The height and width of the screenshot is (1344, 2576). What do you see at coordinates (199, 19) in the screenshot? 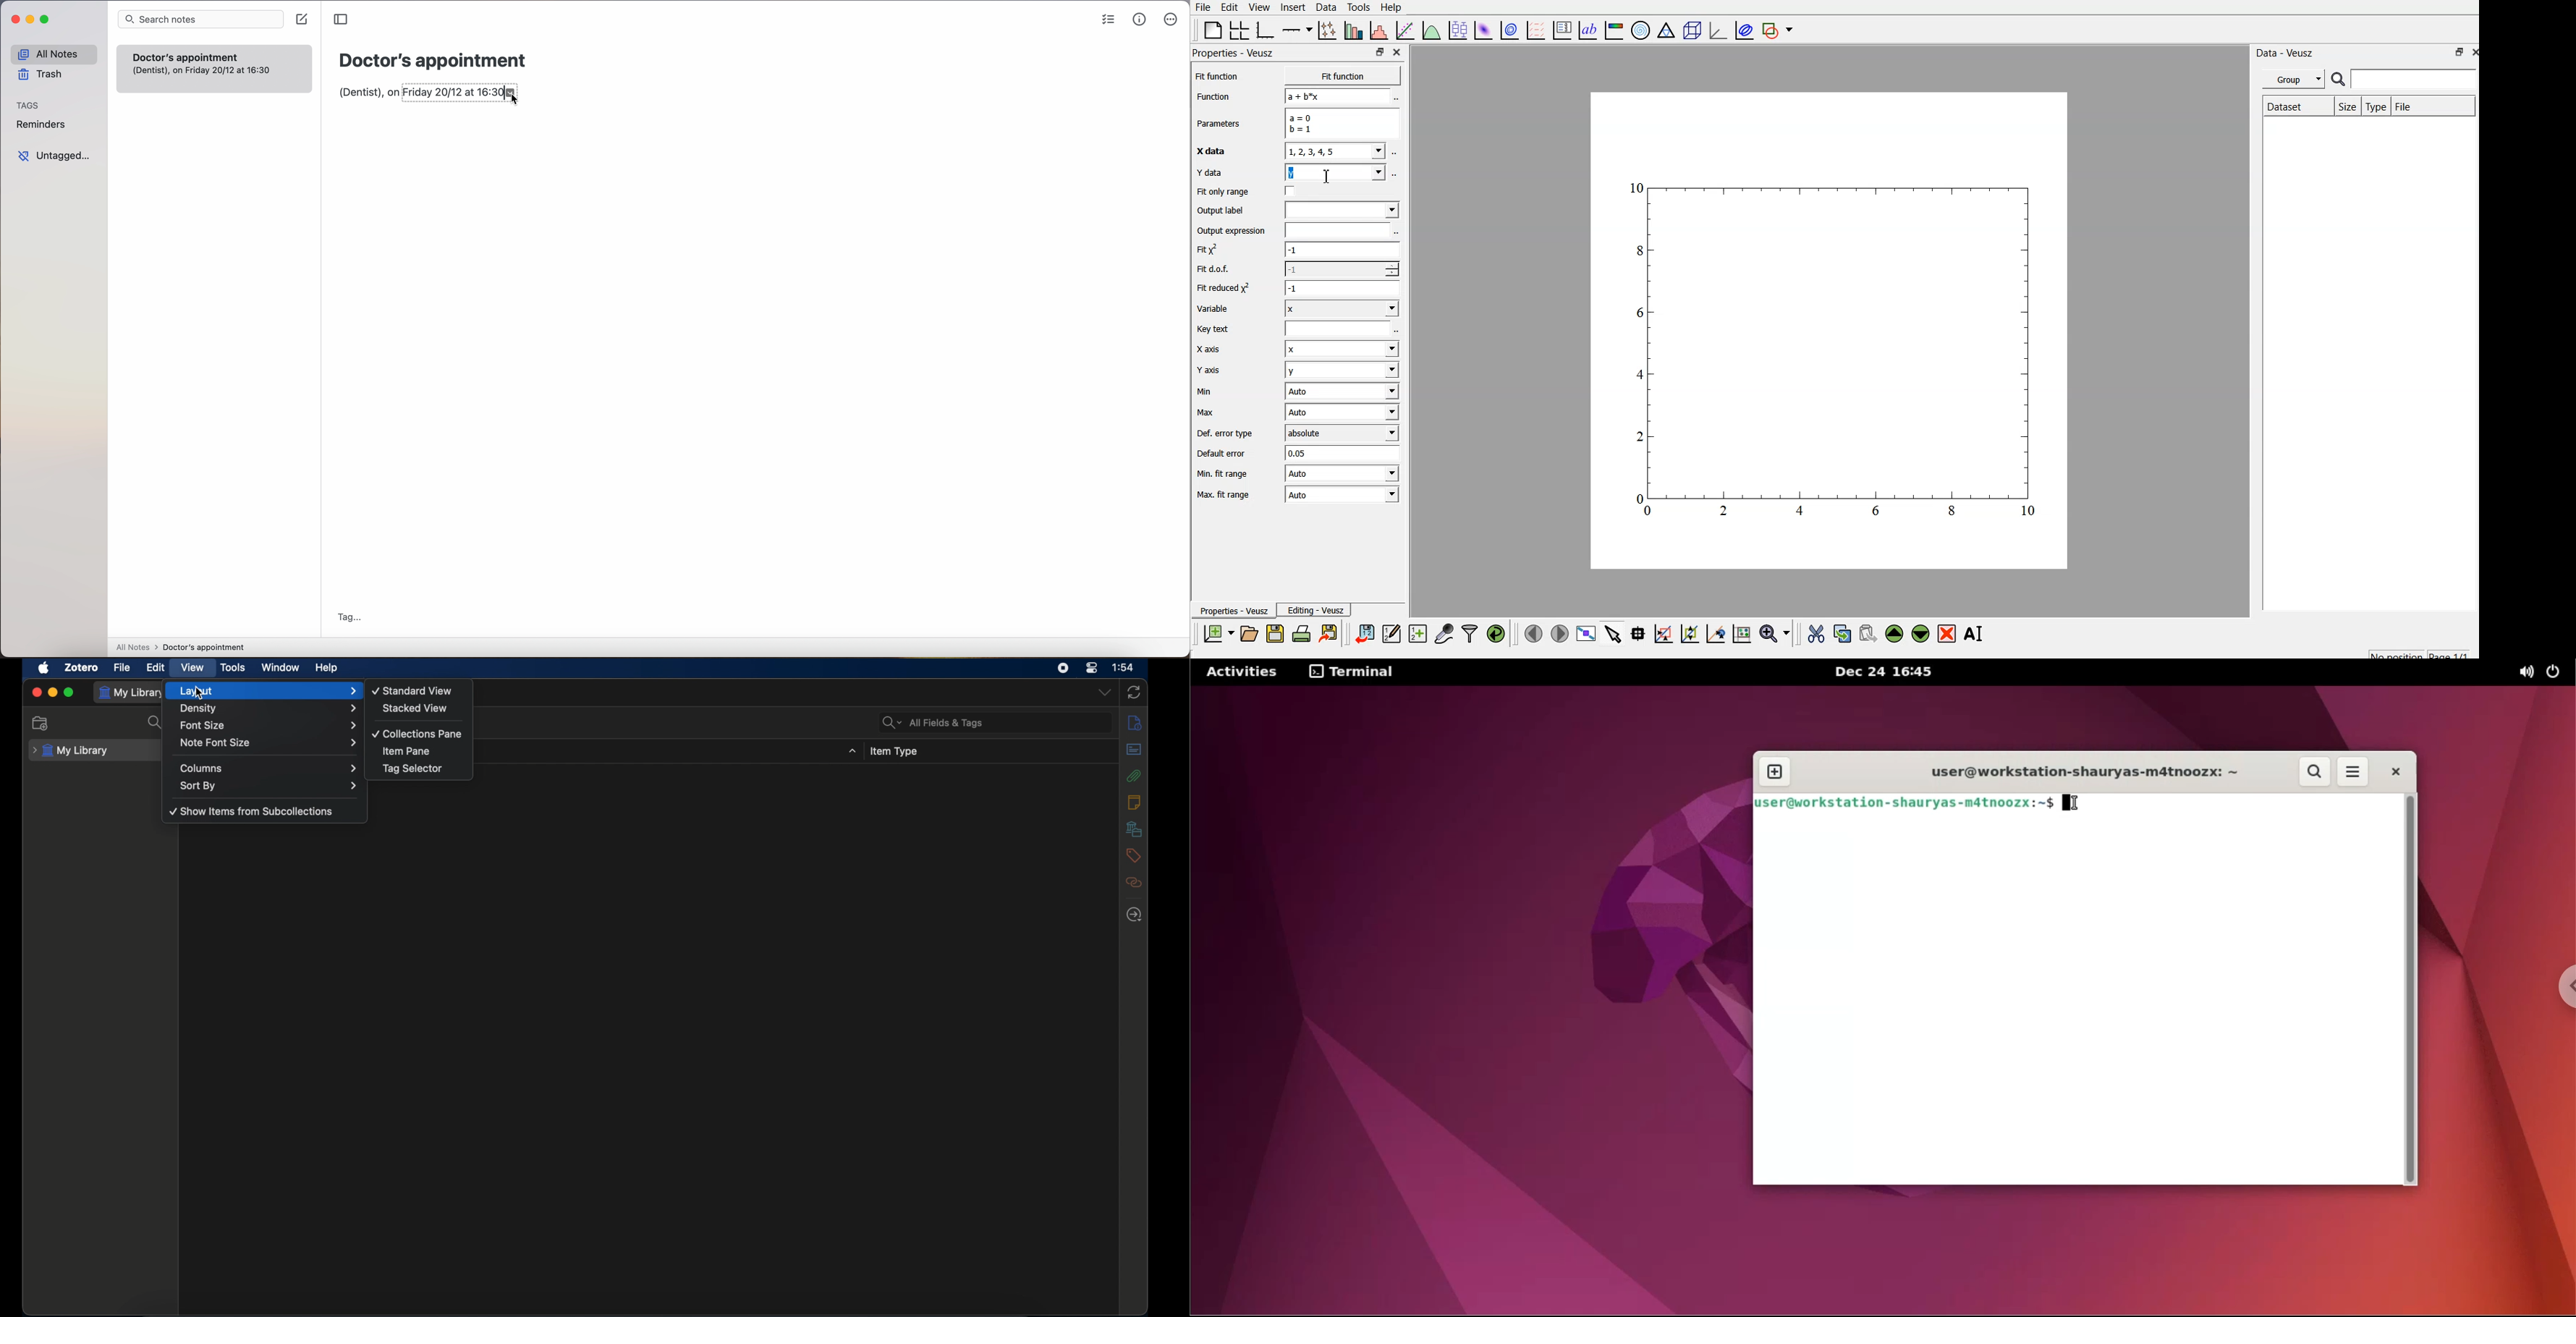
I see `Search notes` at bounding box center [199, 19].